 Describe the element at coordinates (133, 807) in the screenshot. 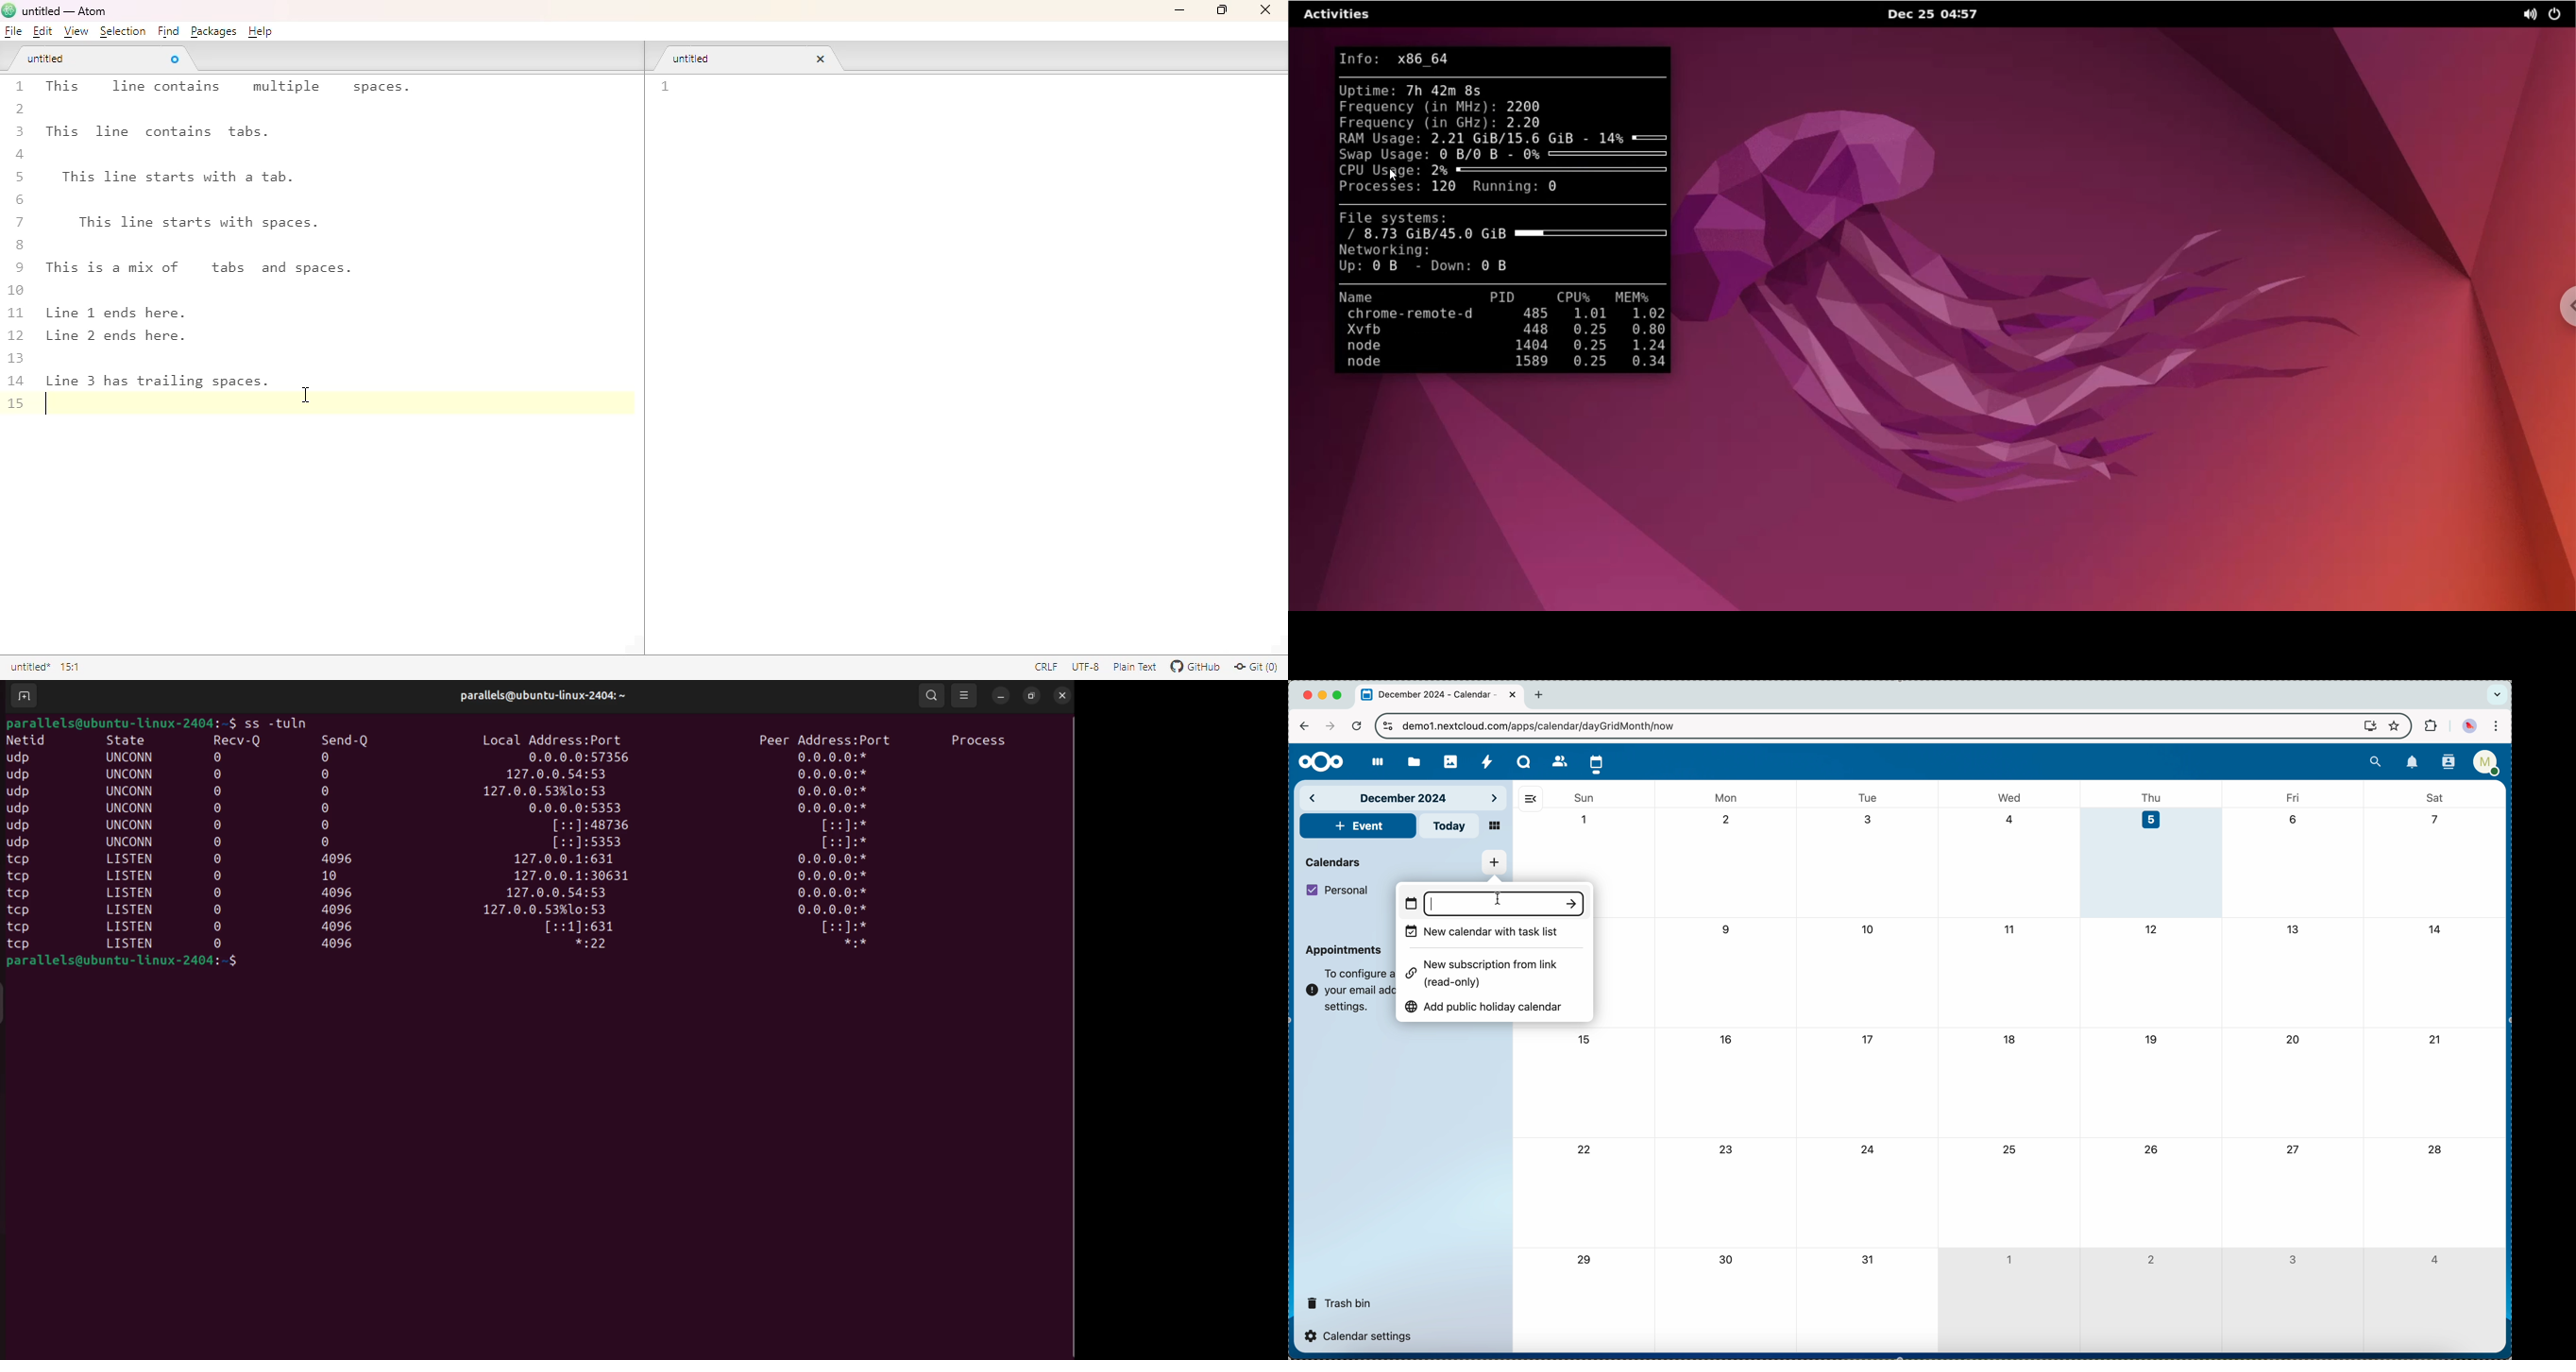

I see `unicorn` at that location.